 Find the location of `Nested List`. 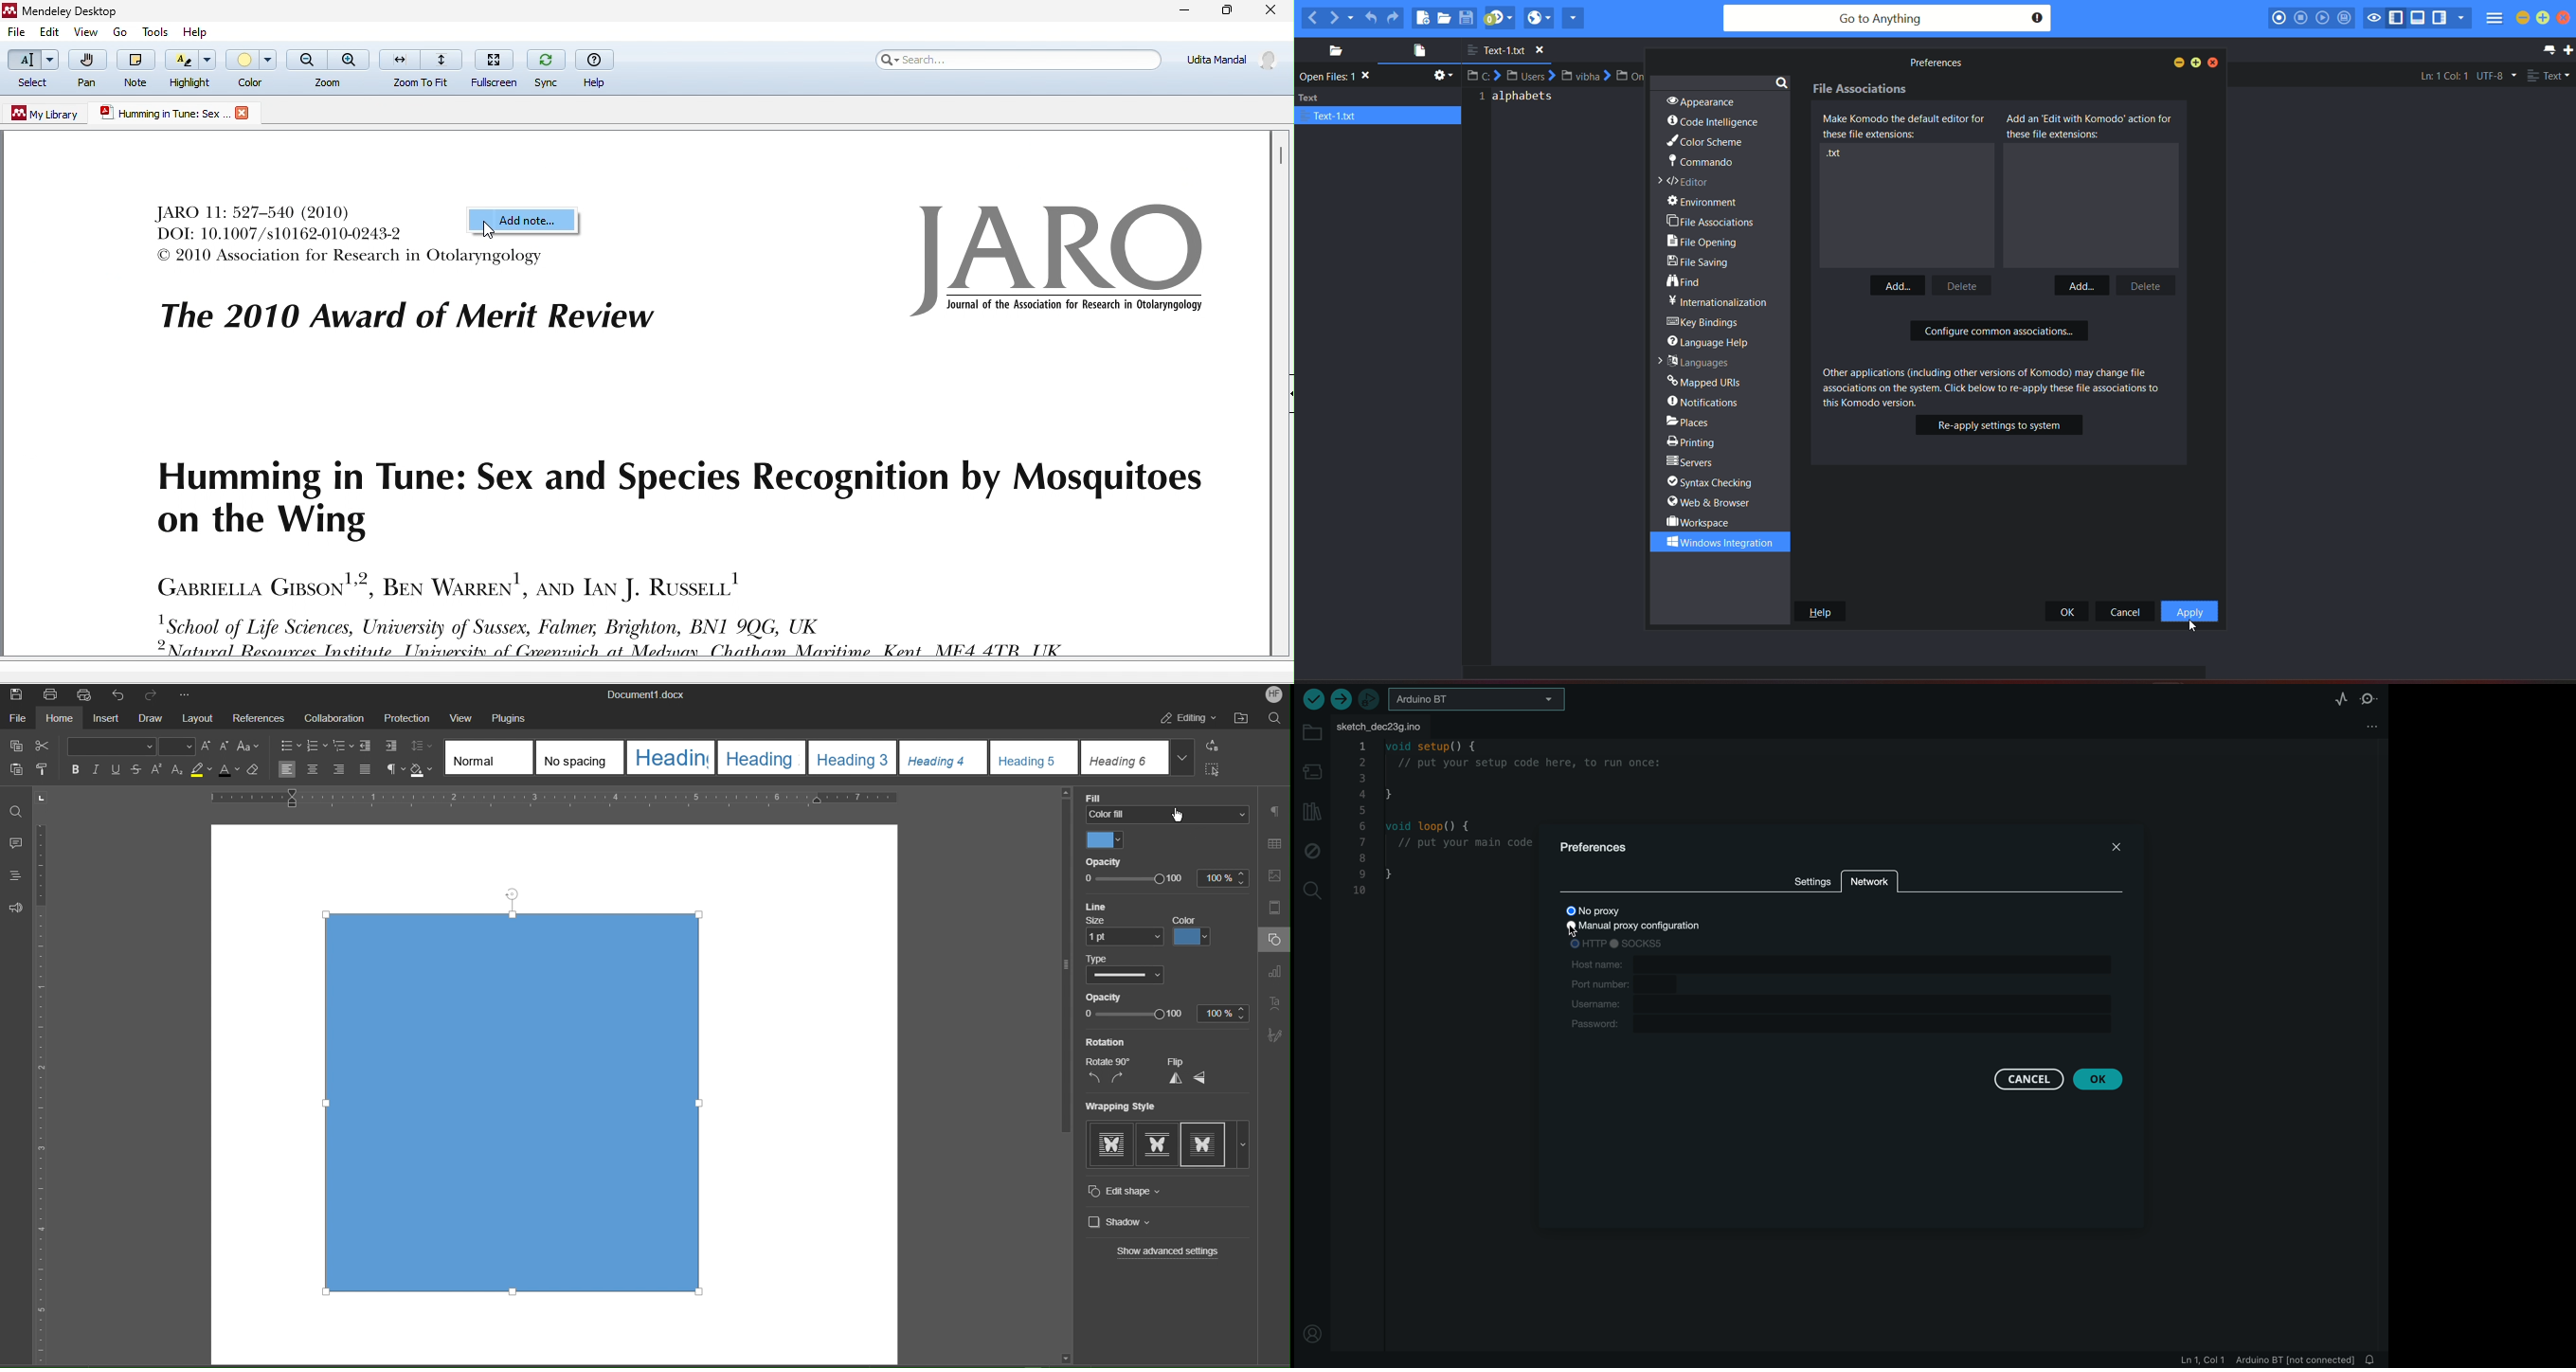

Nested List is located at coordinates (345, 747).